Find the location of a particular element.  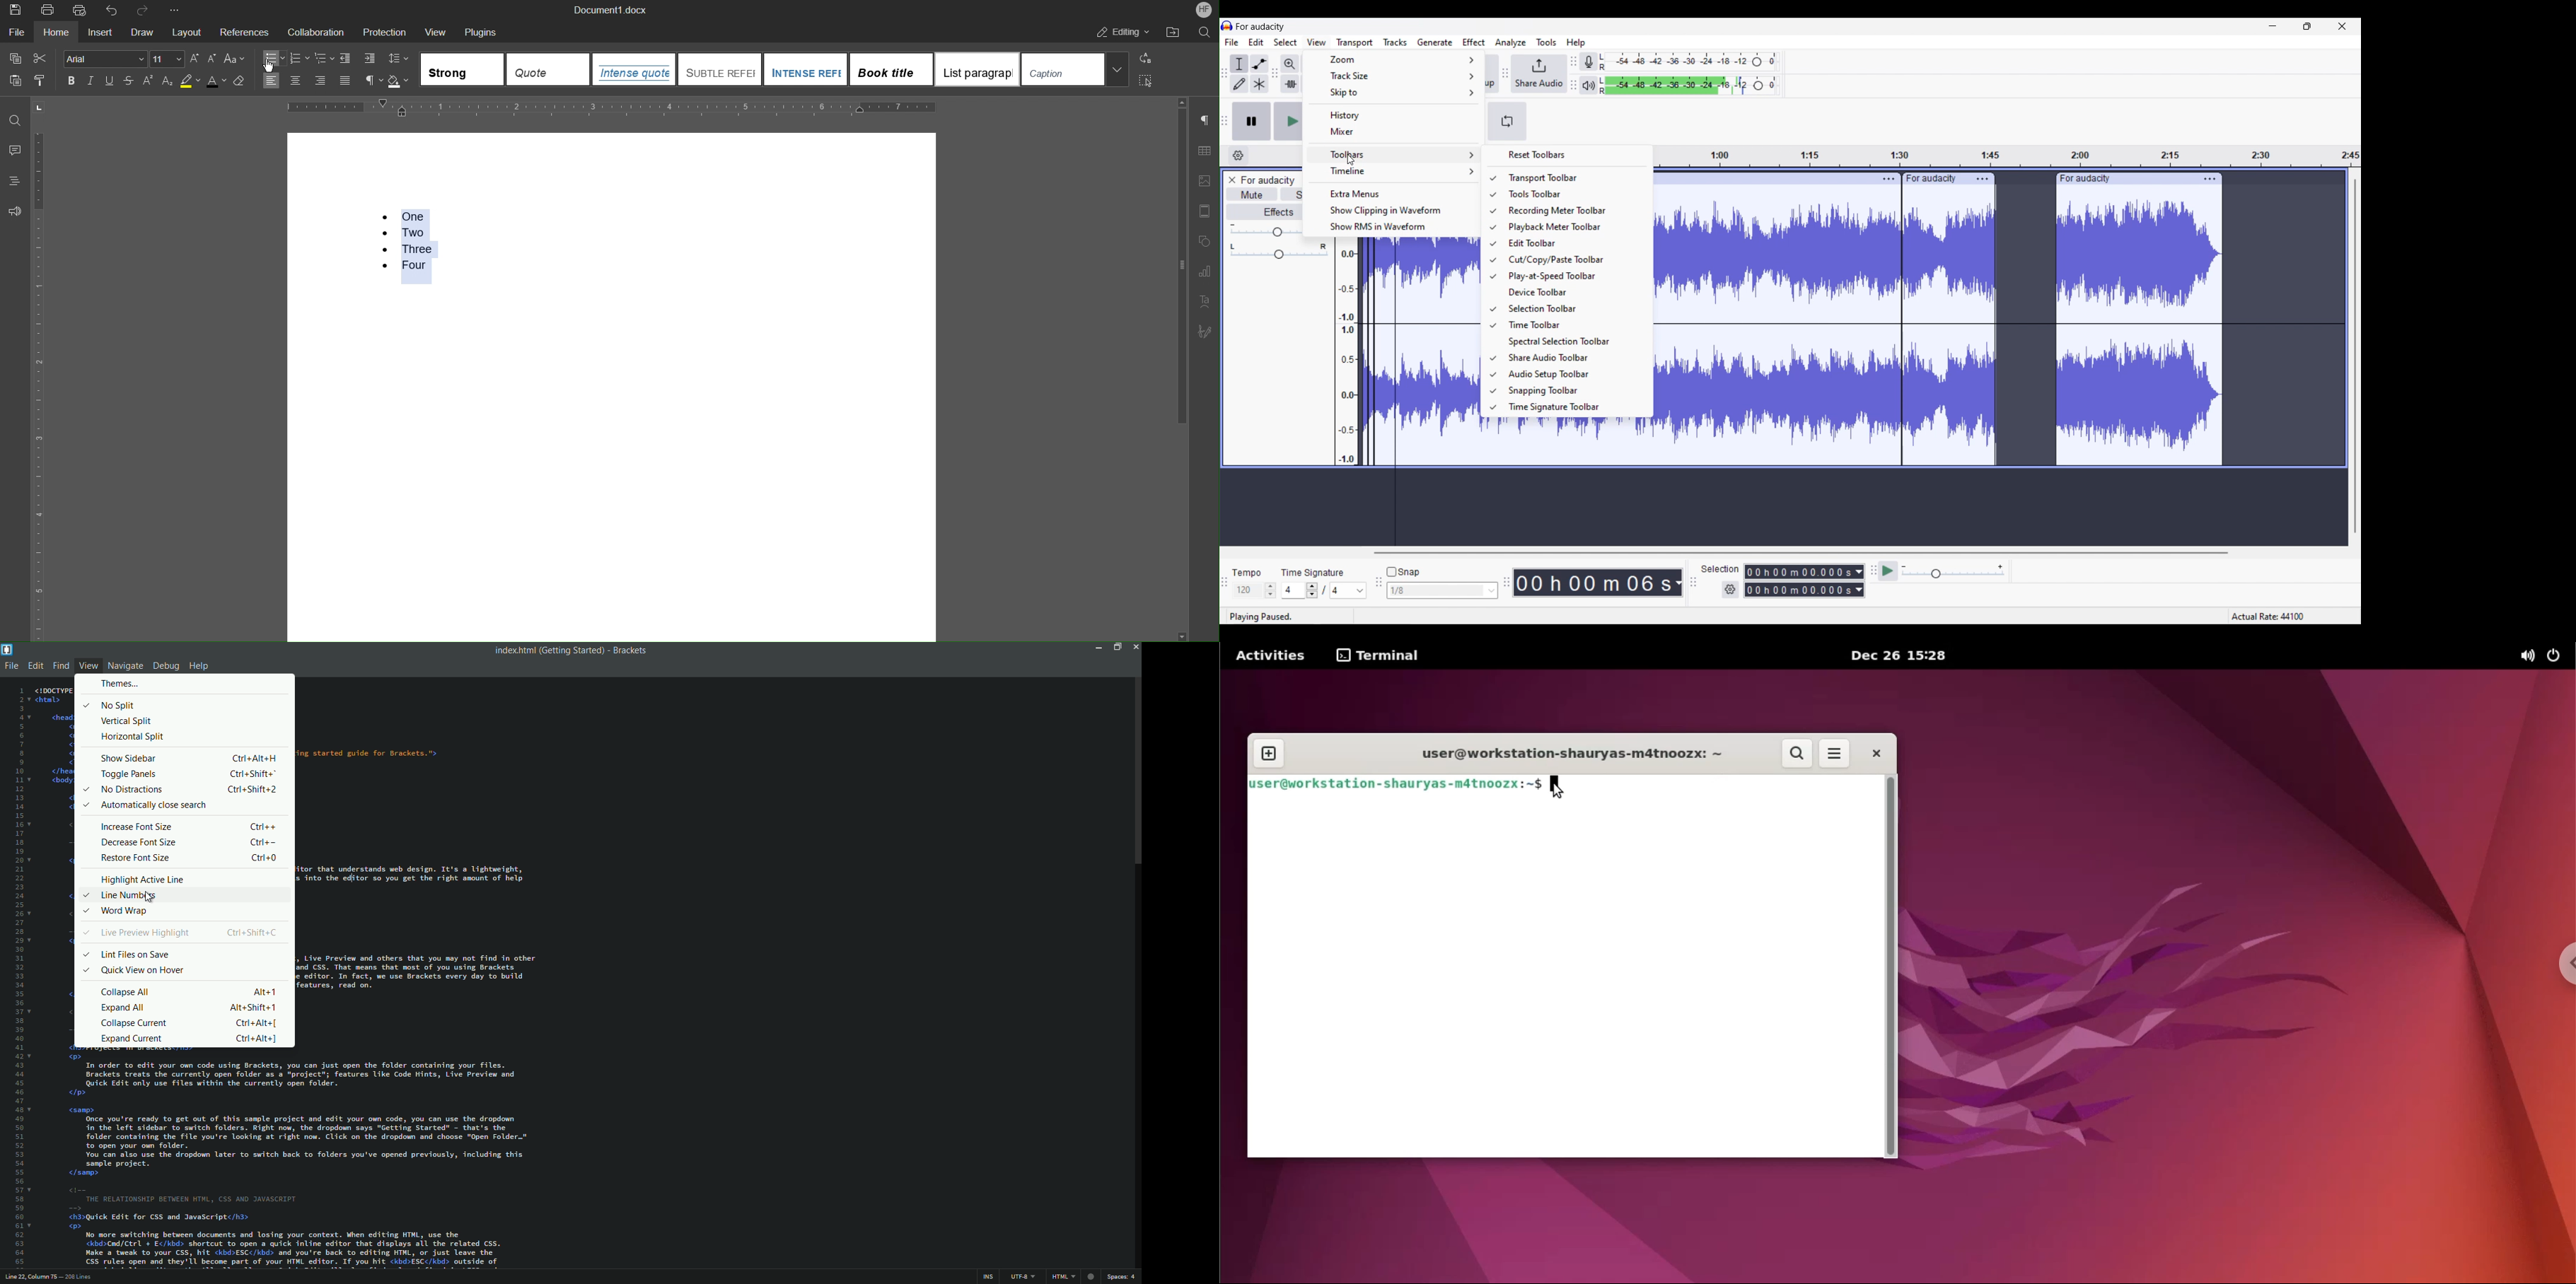

Text Case Options is located at coordinates (234, 59).